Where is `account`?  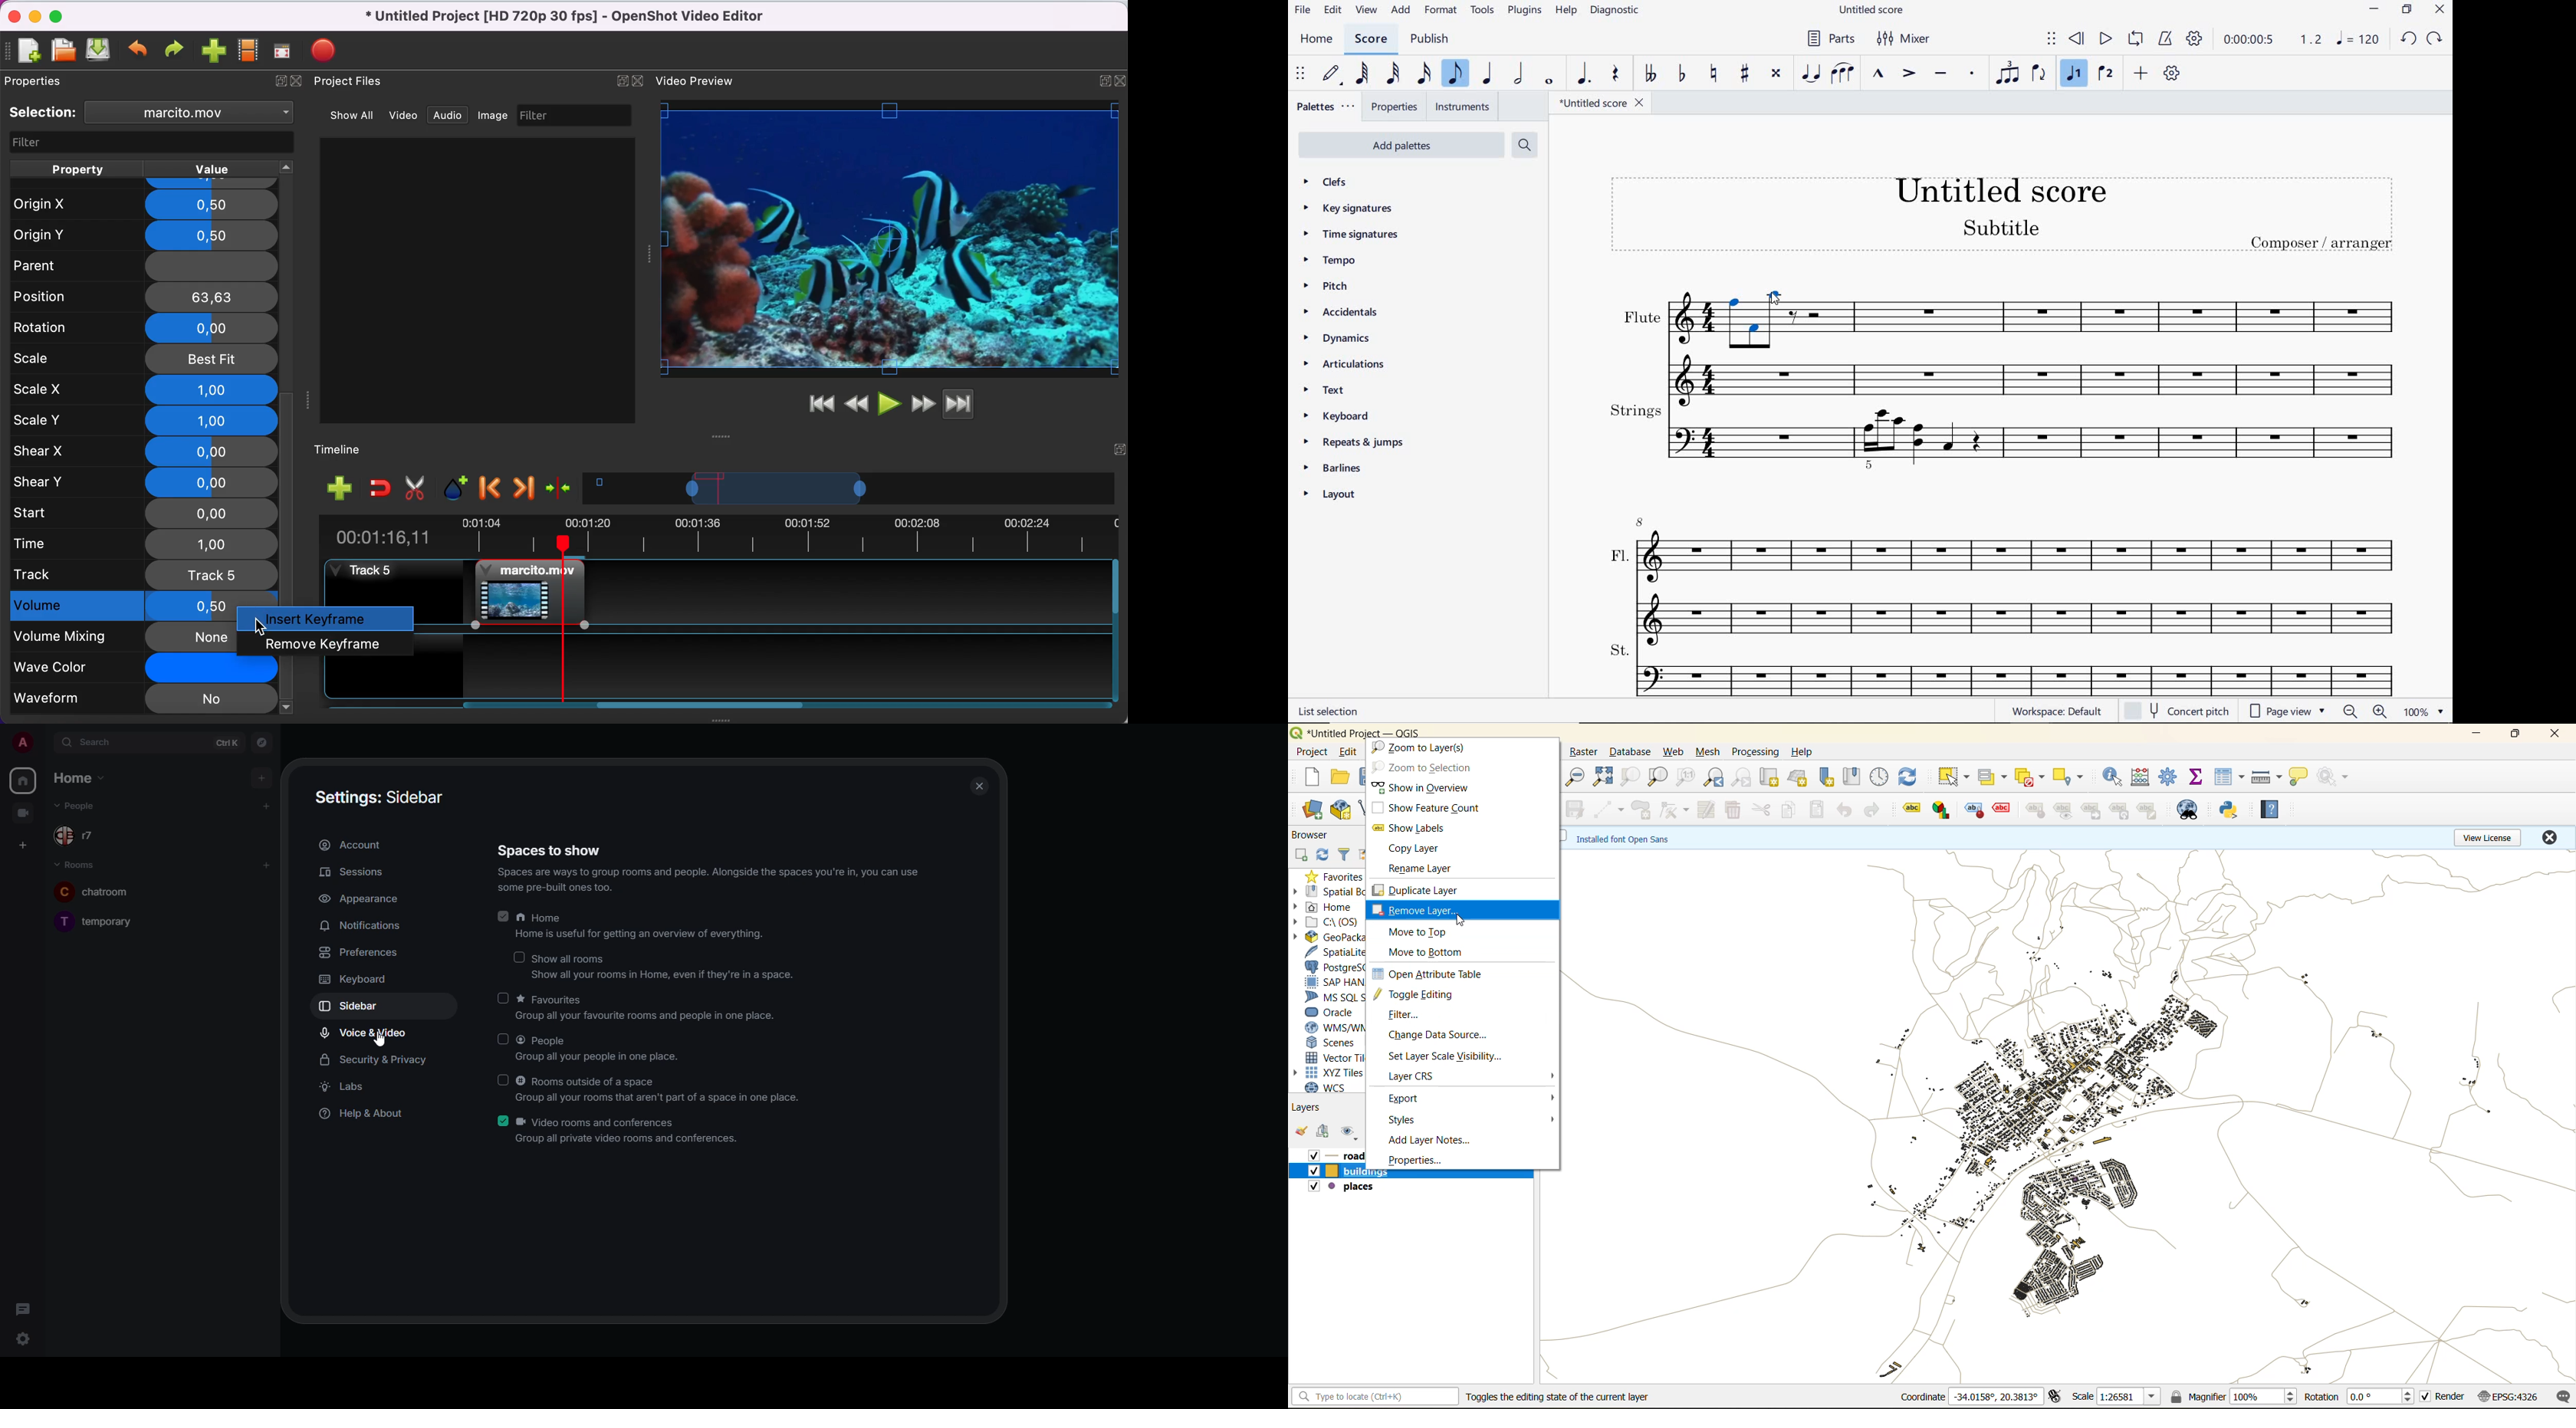
account is located at coordinates (356, 845).